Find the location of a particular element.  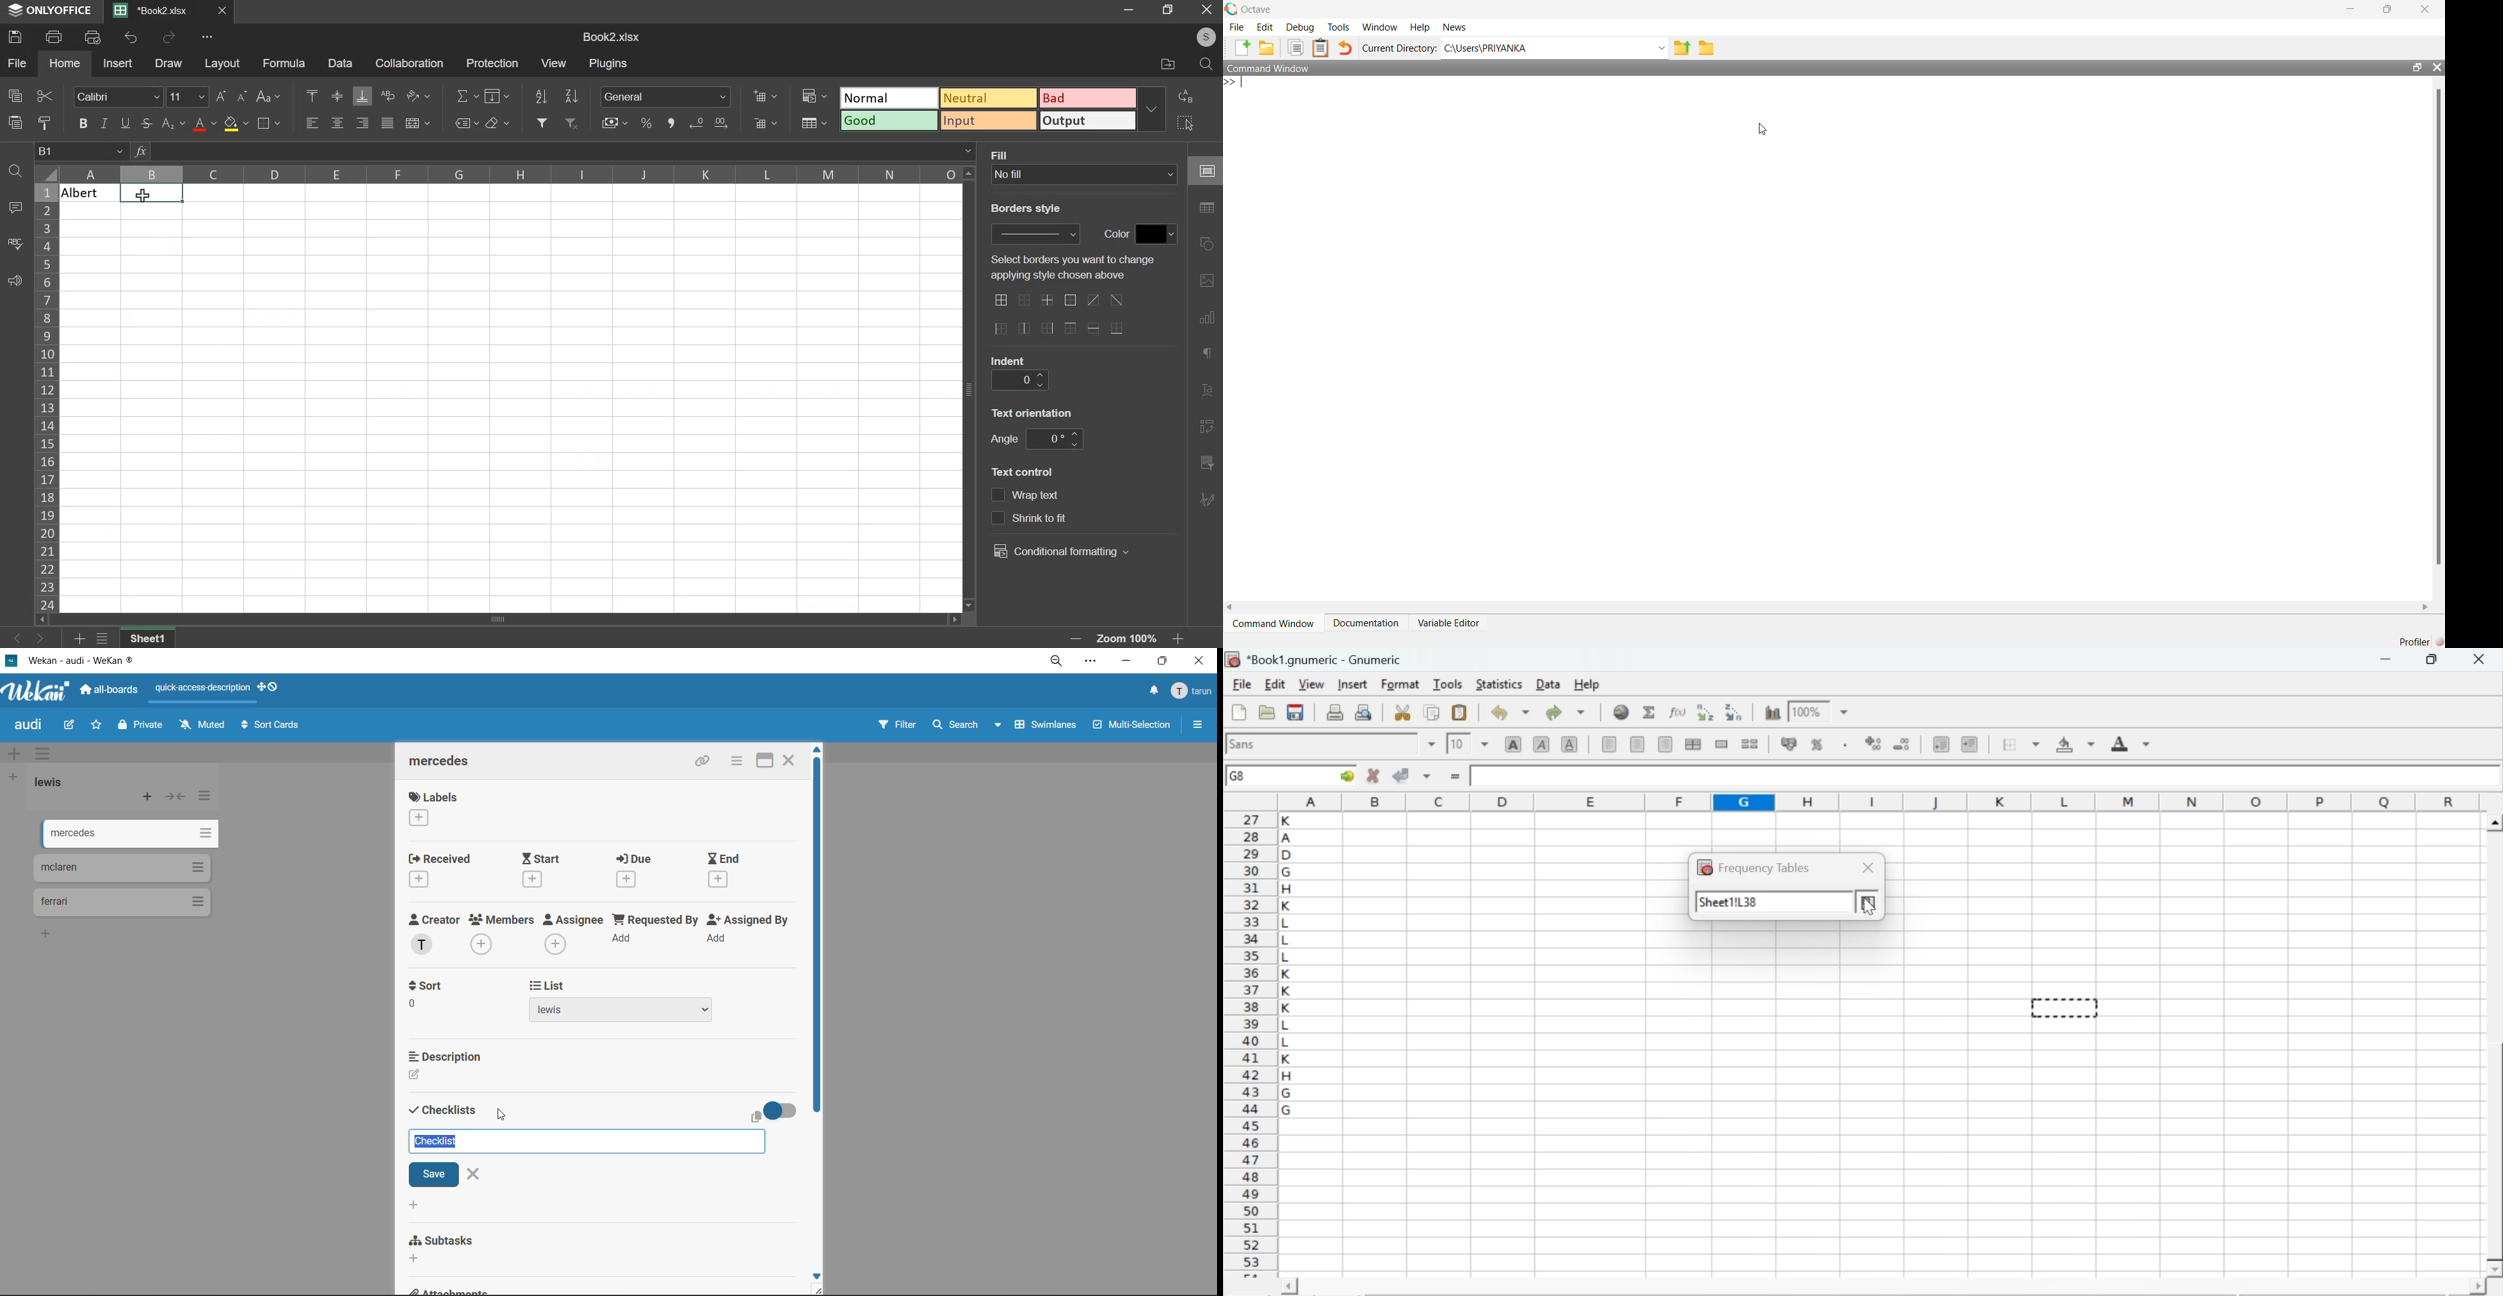

format is located at coordinates (1401, 684).